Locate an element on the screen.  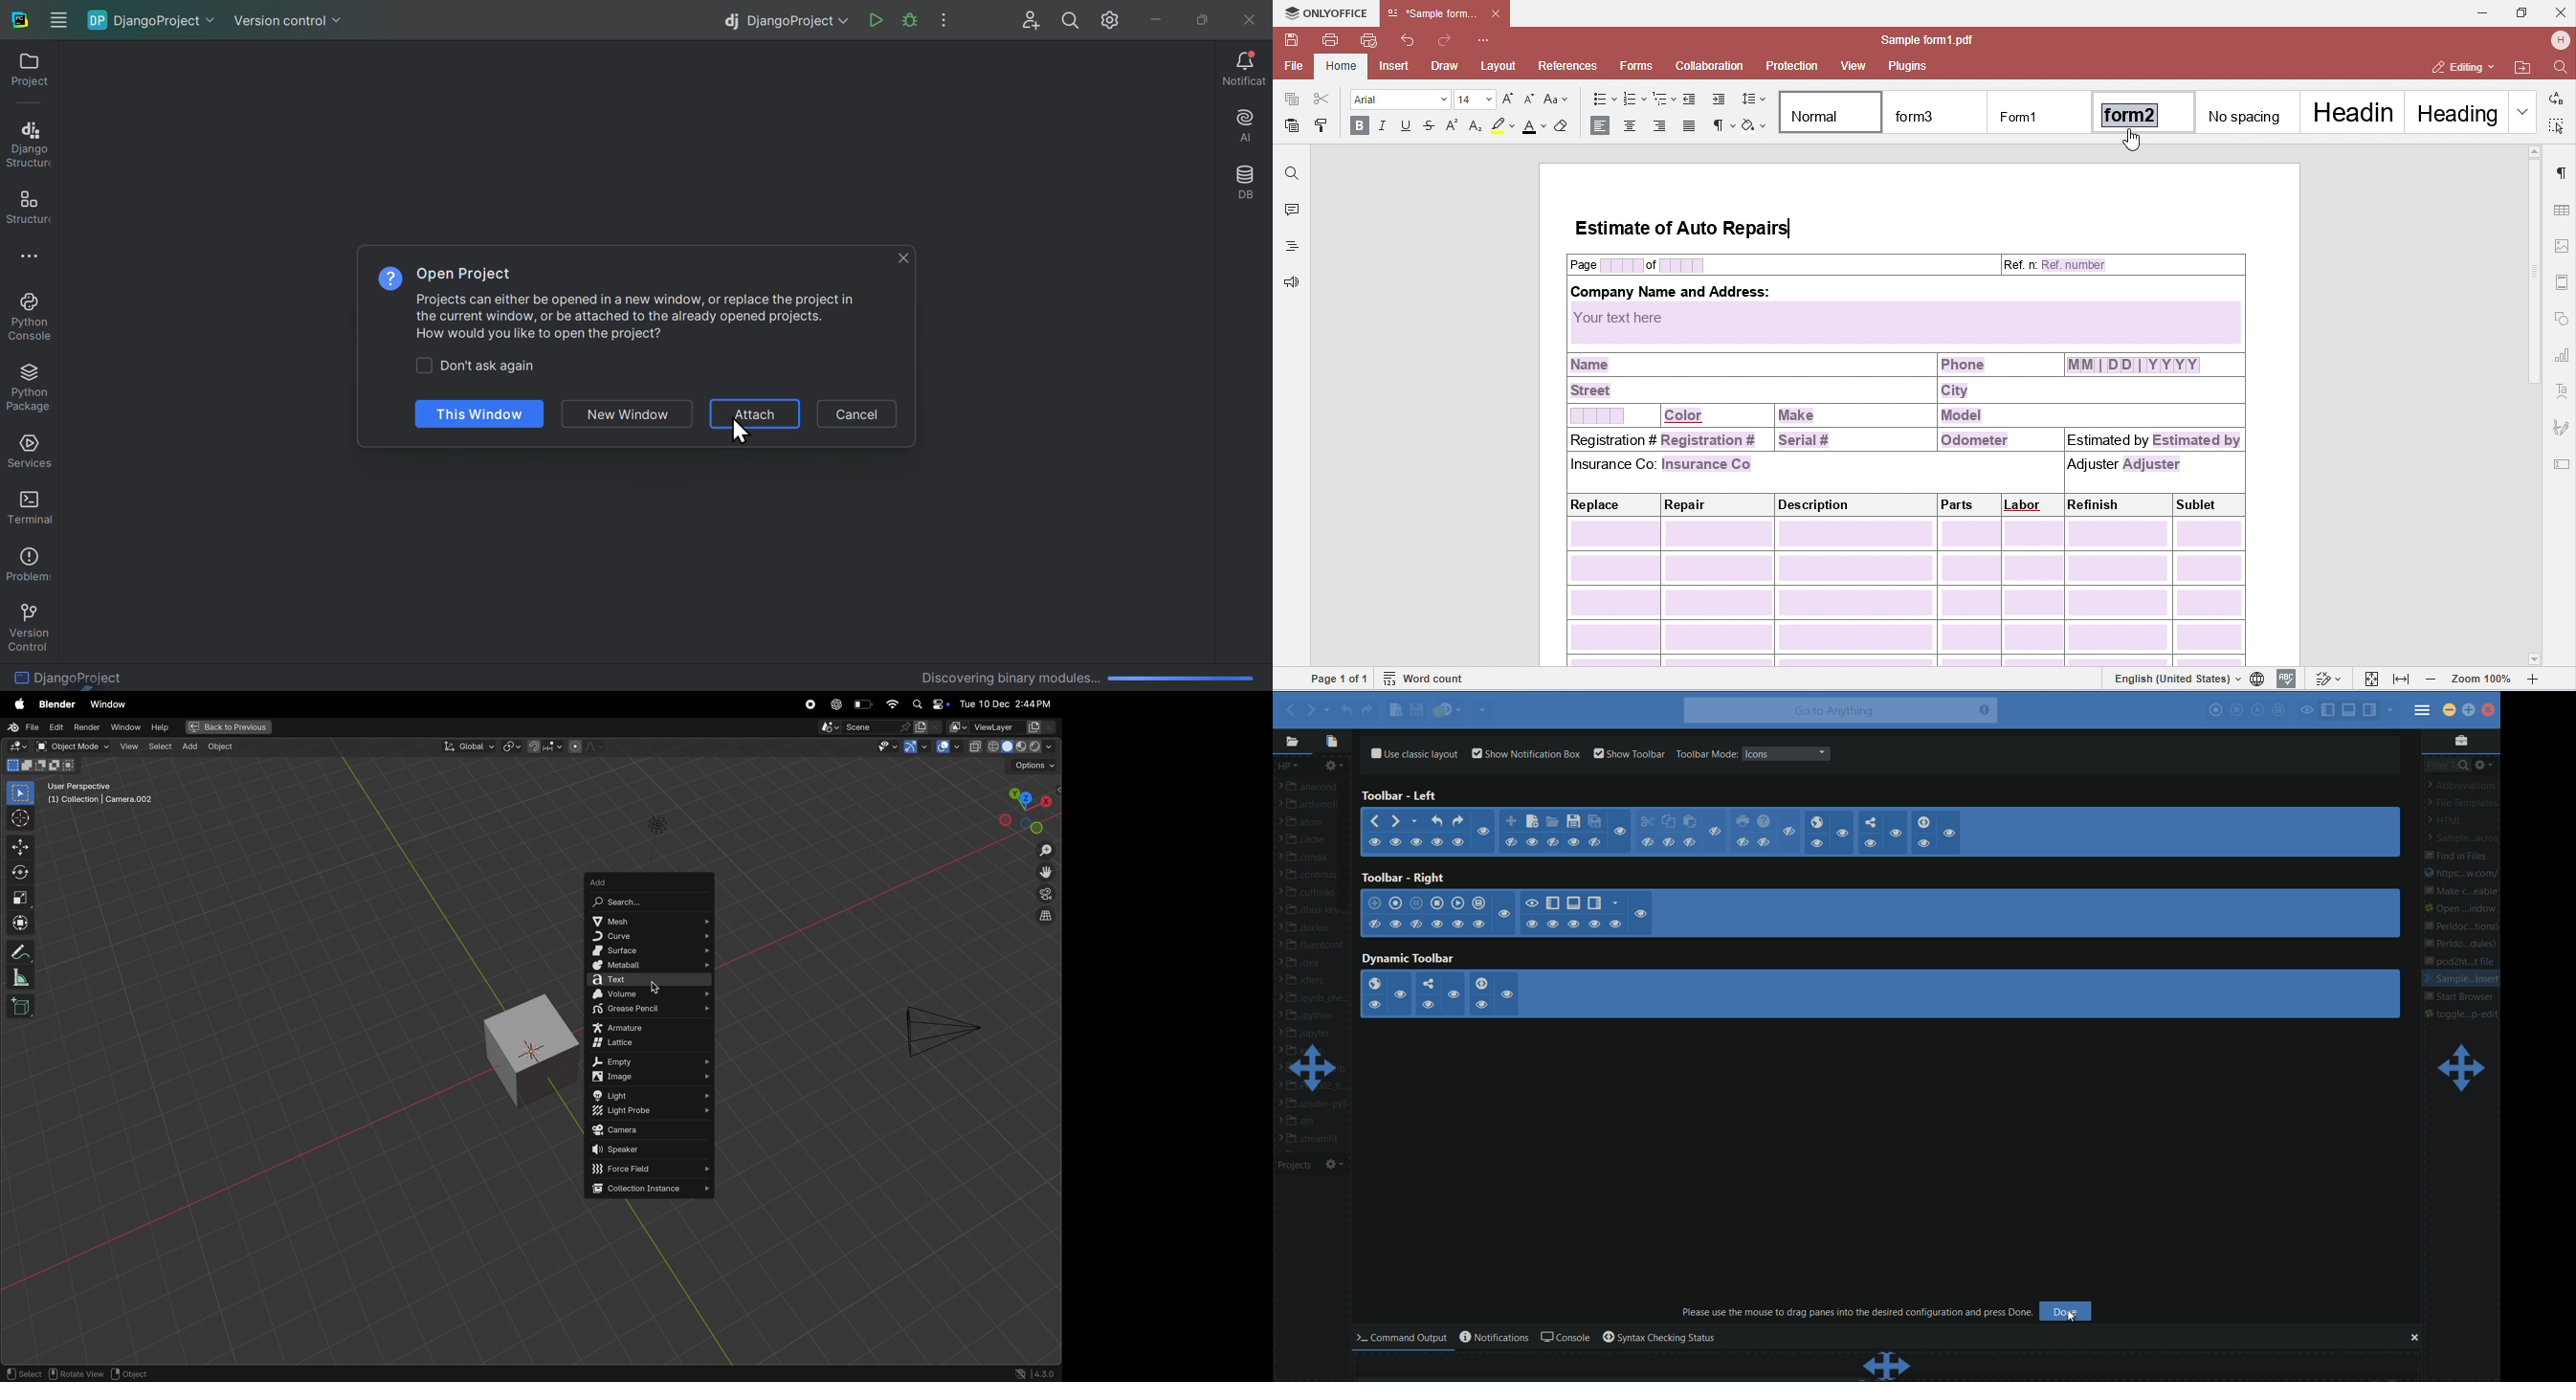
Empty is located at coordinates (651, 1061).